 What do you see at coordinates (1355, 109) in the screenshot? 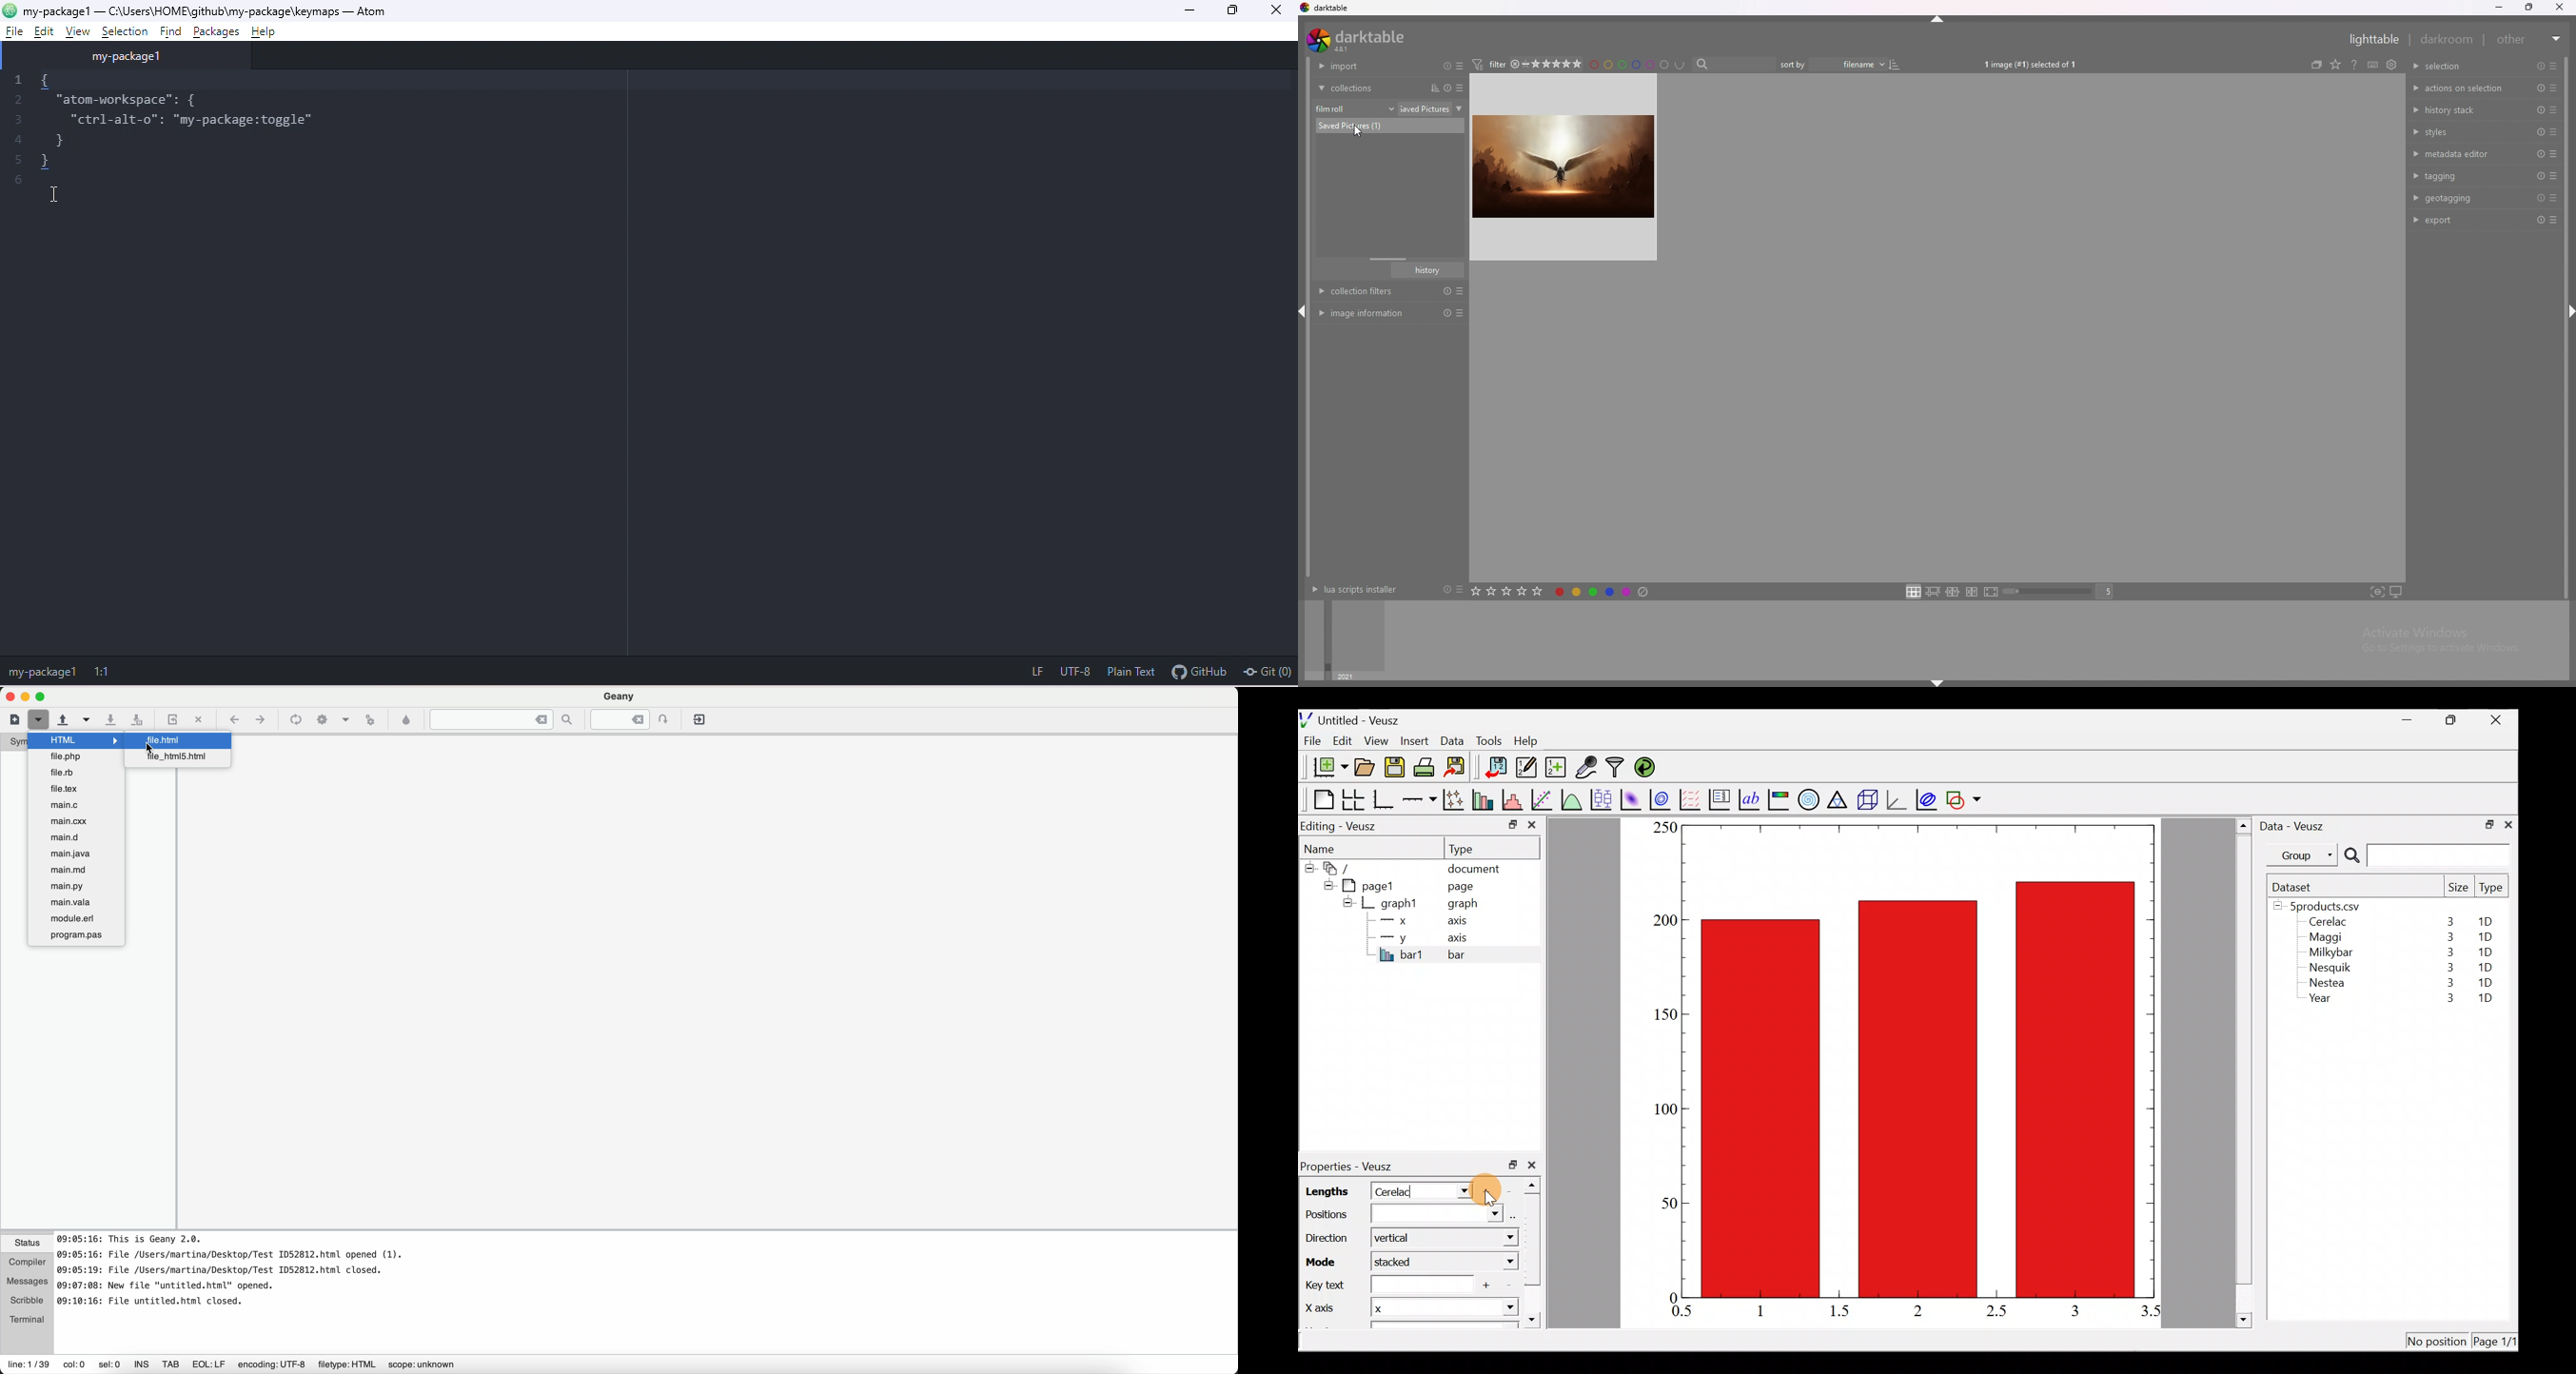
I see `film roll` at bounding box center [1355, 109].